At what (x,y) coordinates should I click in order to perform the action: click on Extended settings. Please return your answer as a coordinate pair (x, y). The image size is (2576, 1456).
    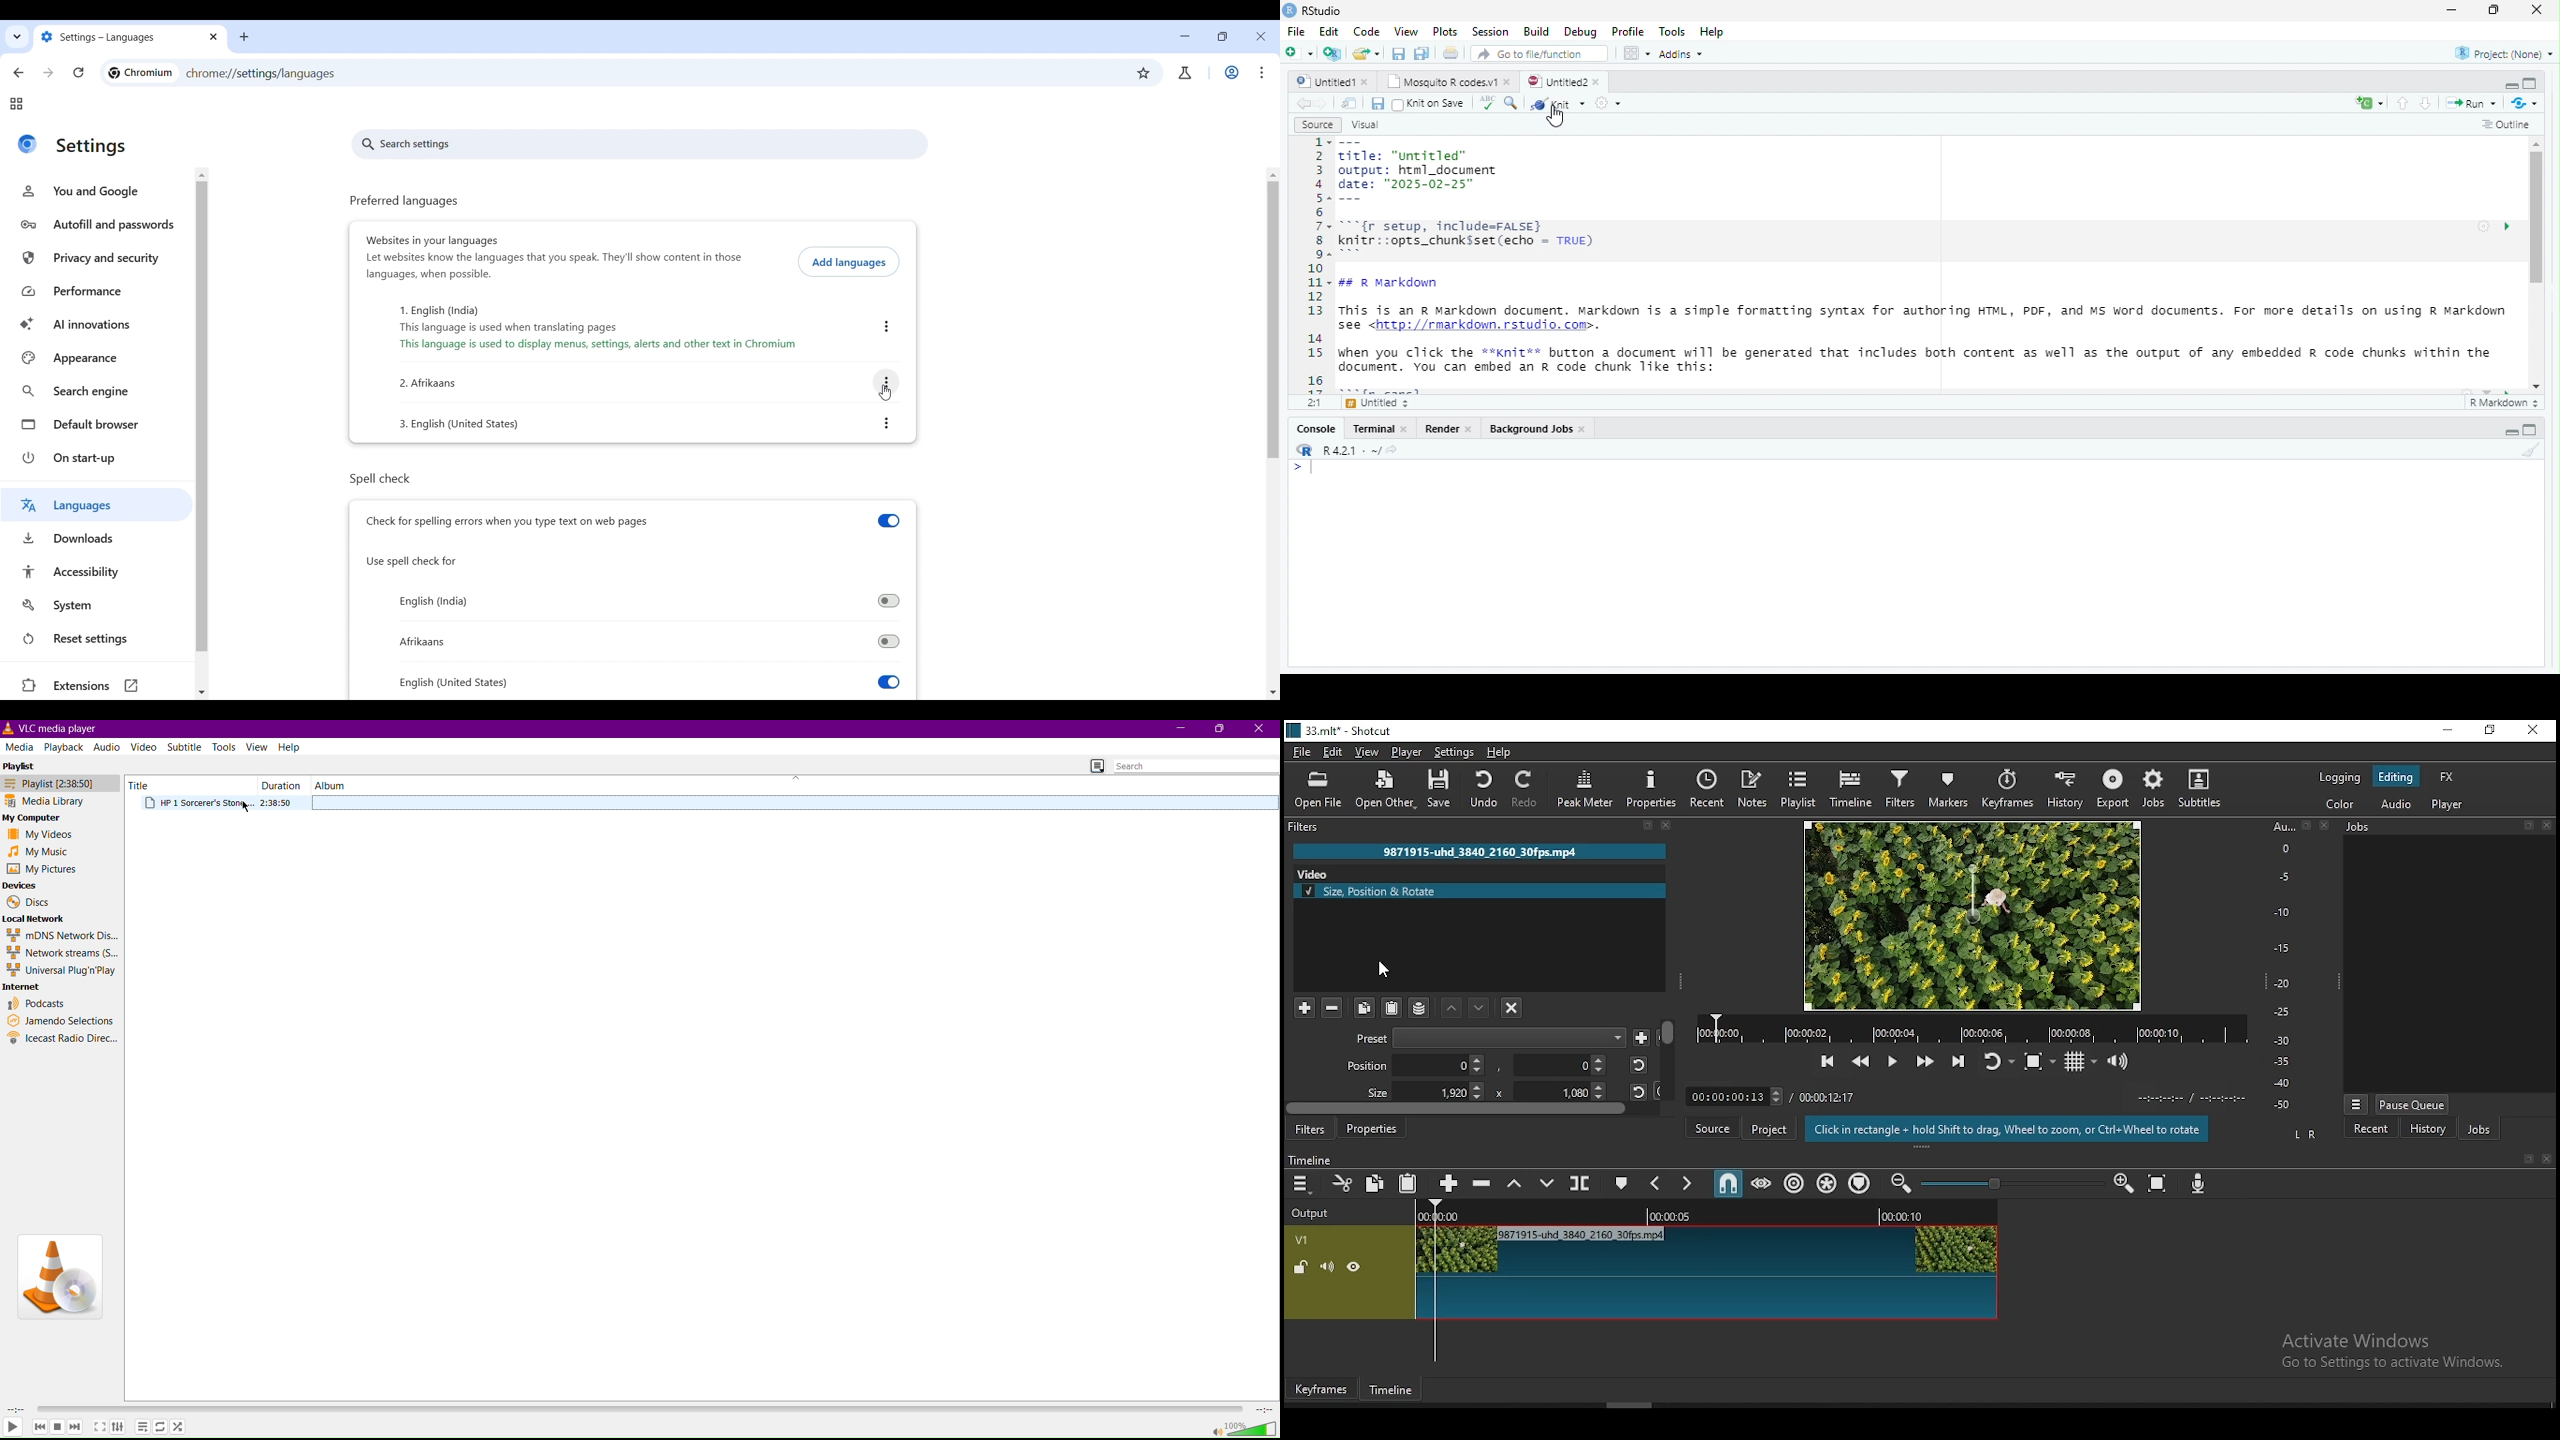
    Looking at the image, I should click on (118, 1427).